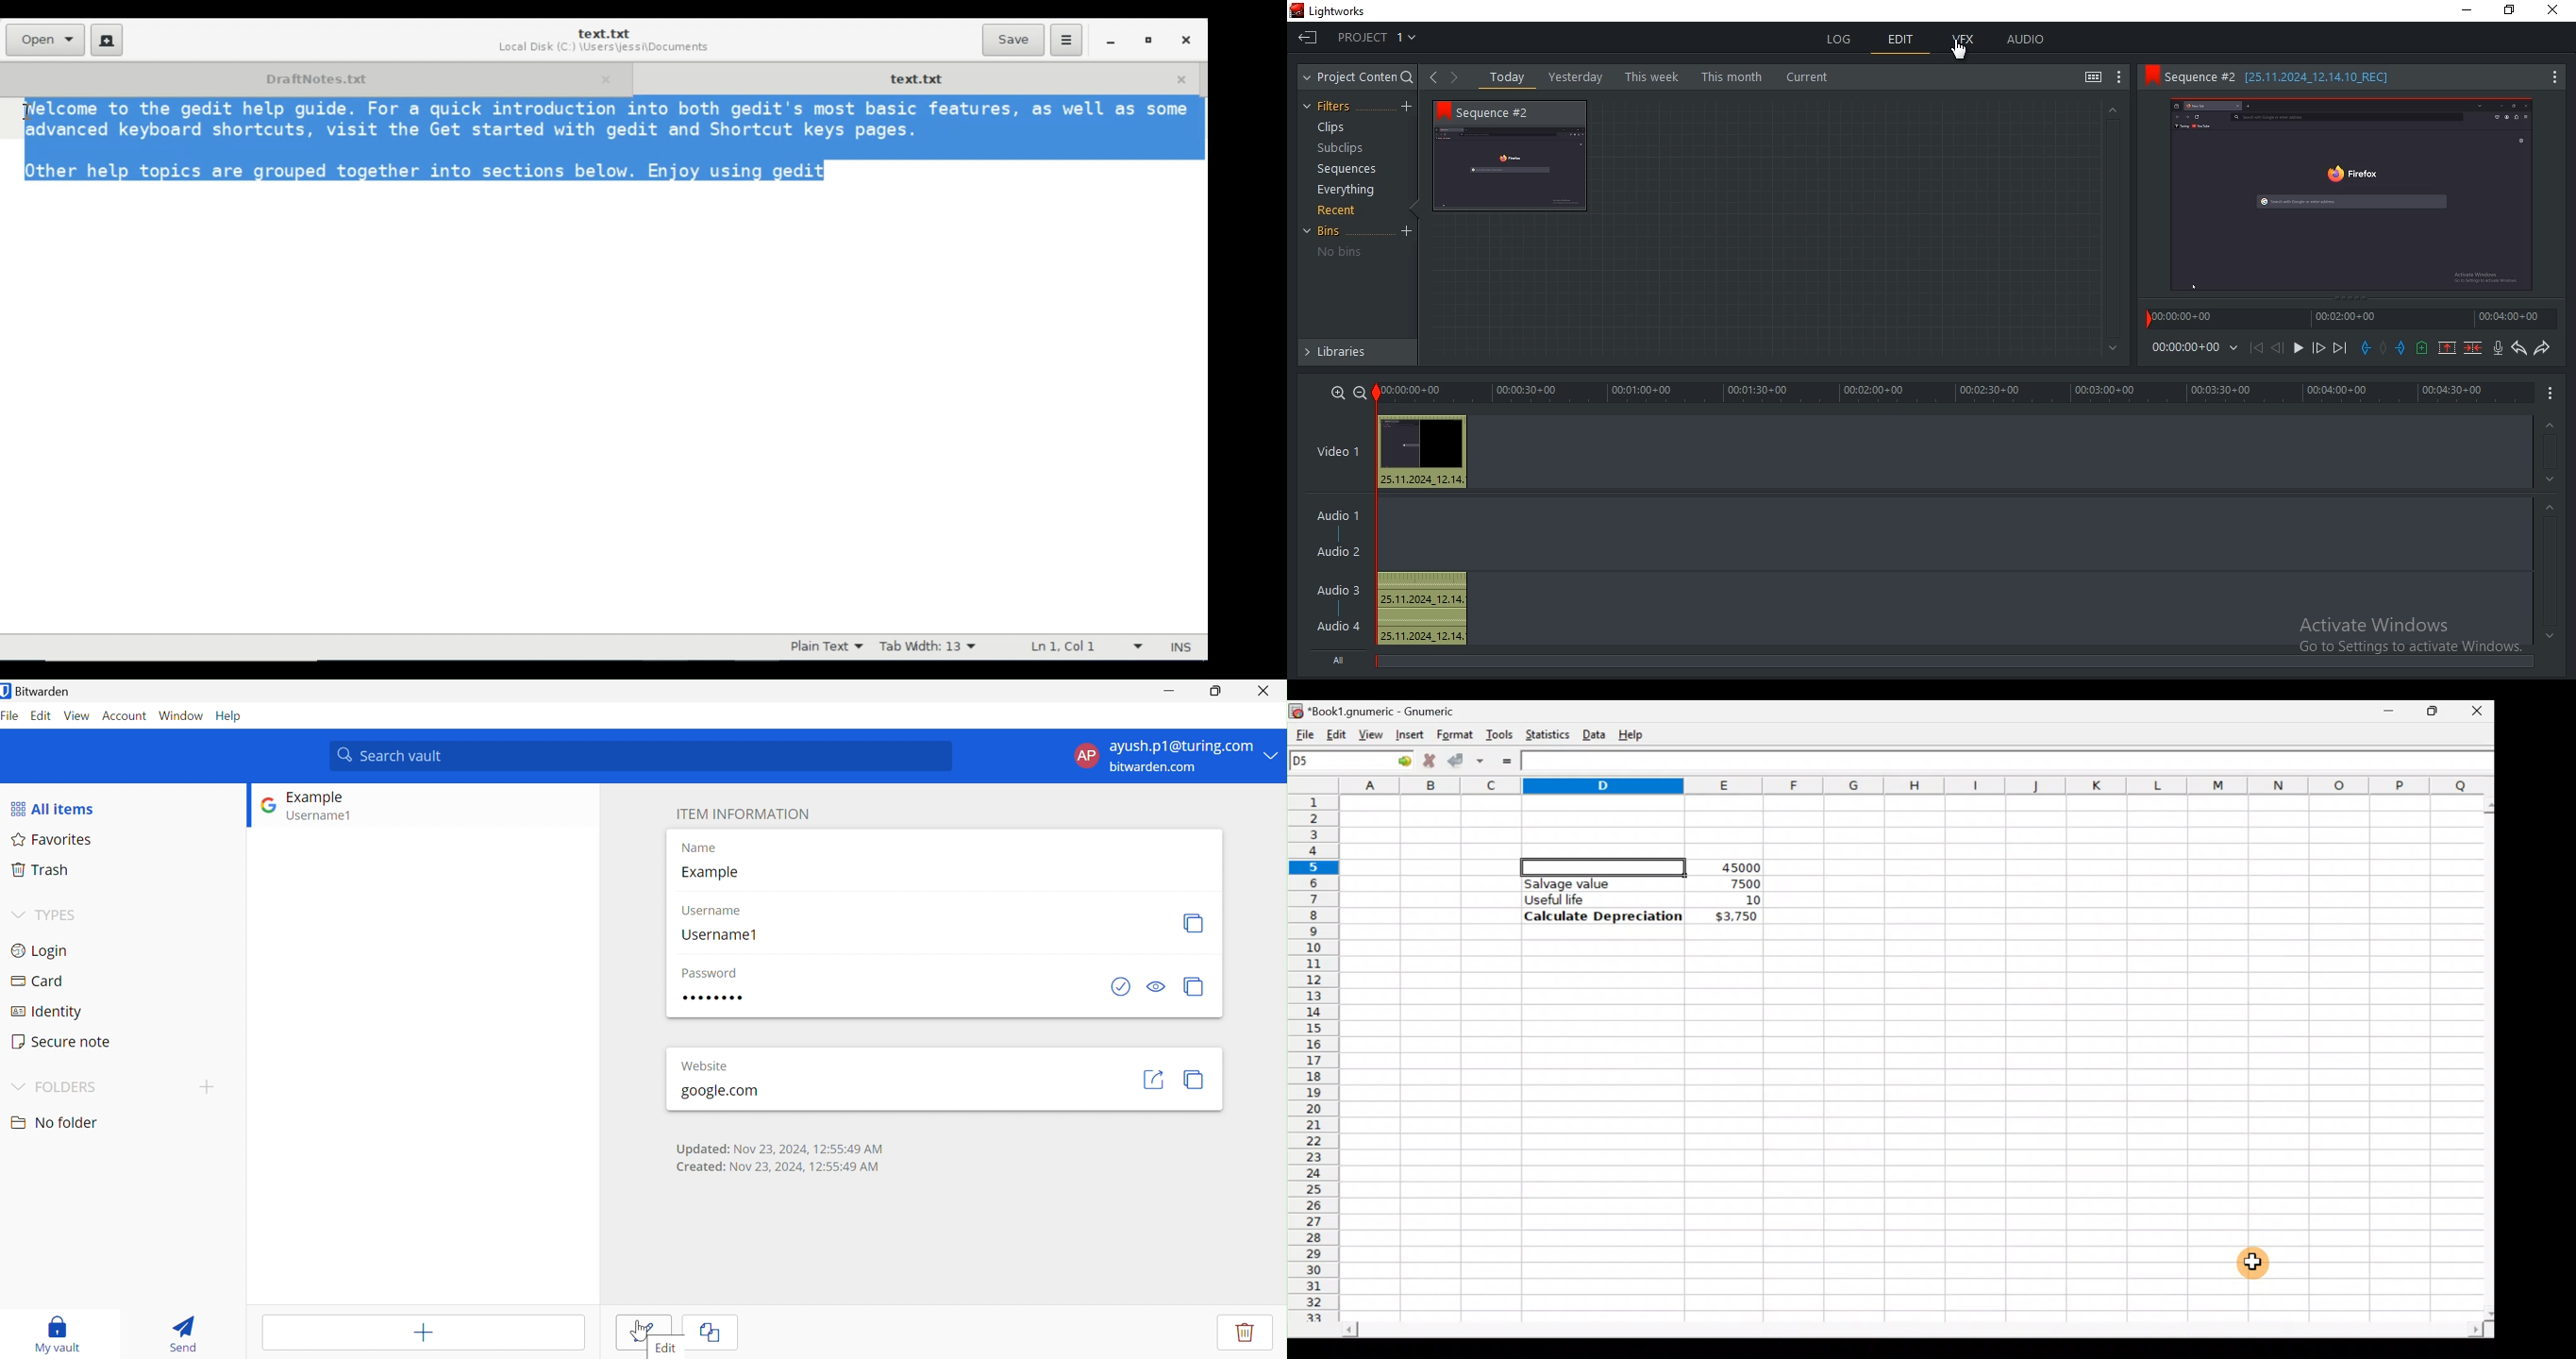  I want to click on , so click(44, 870).